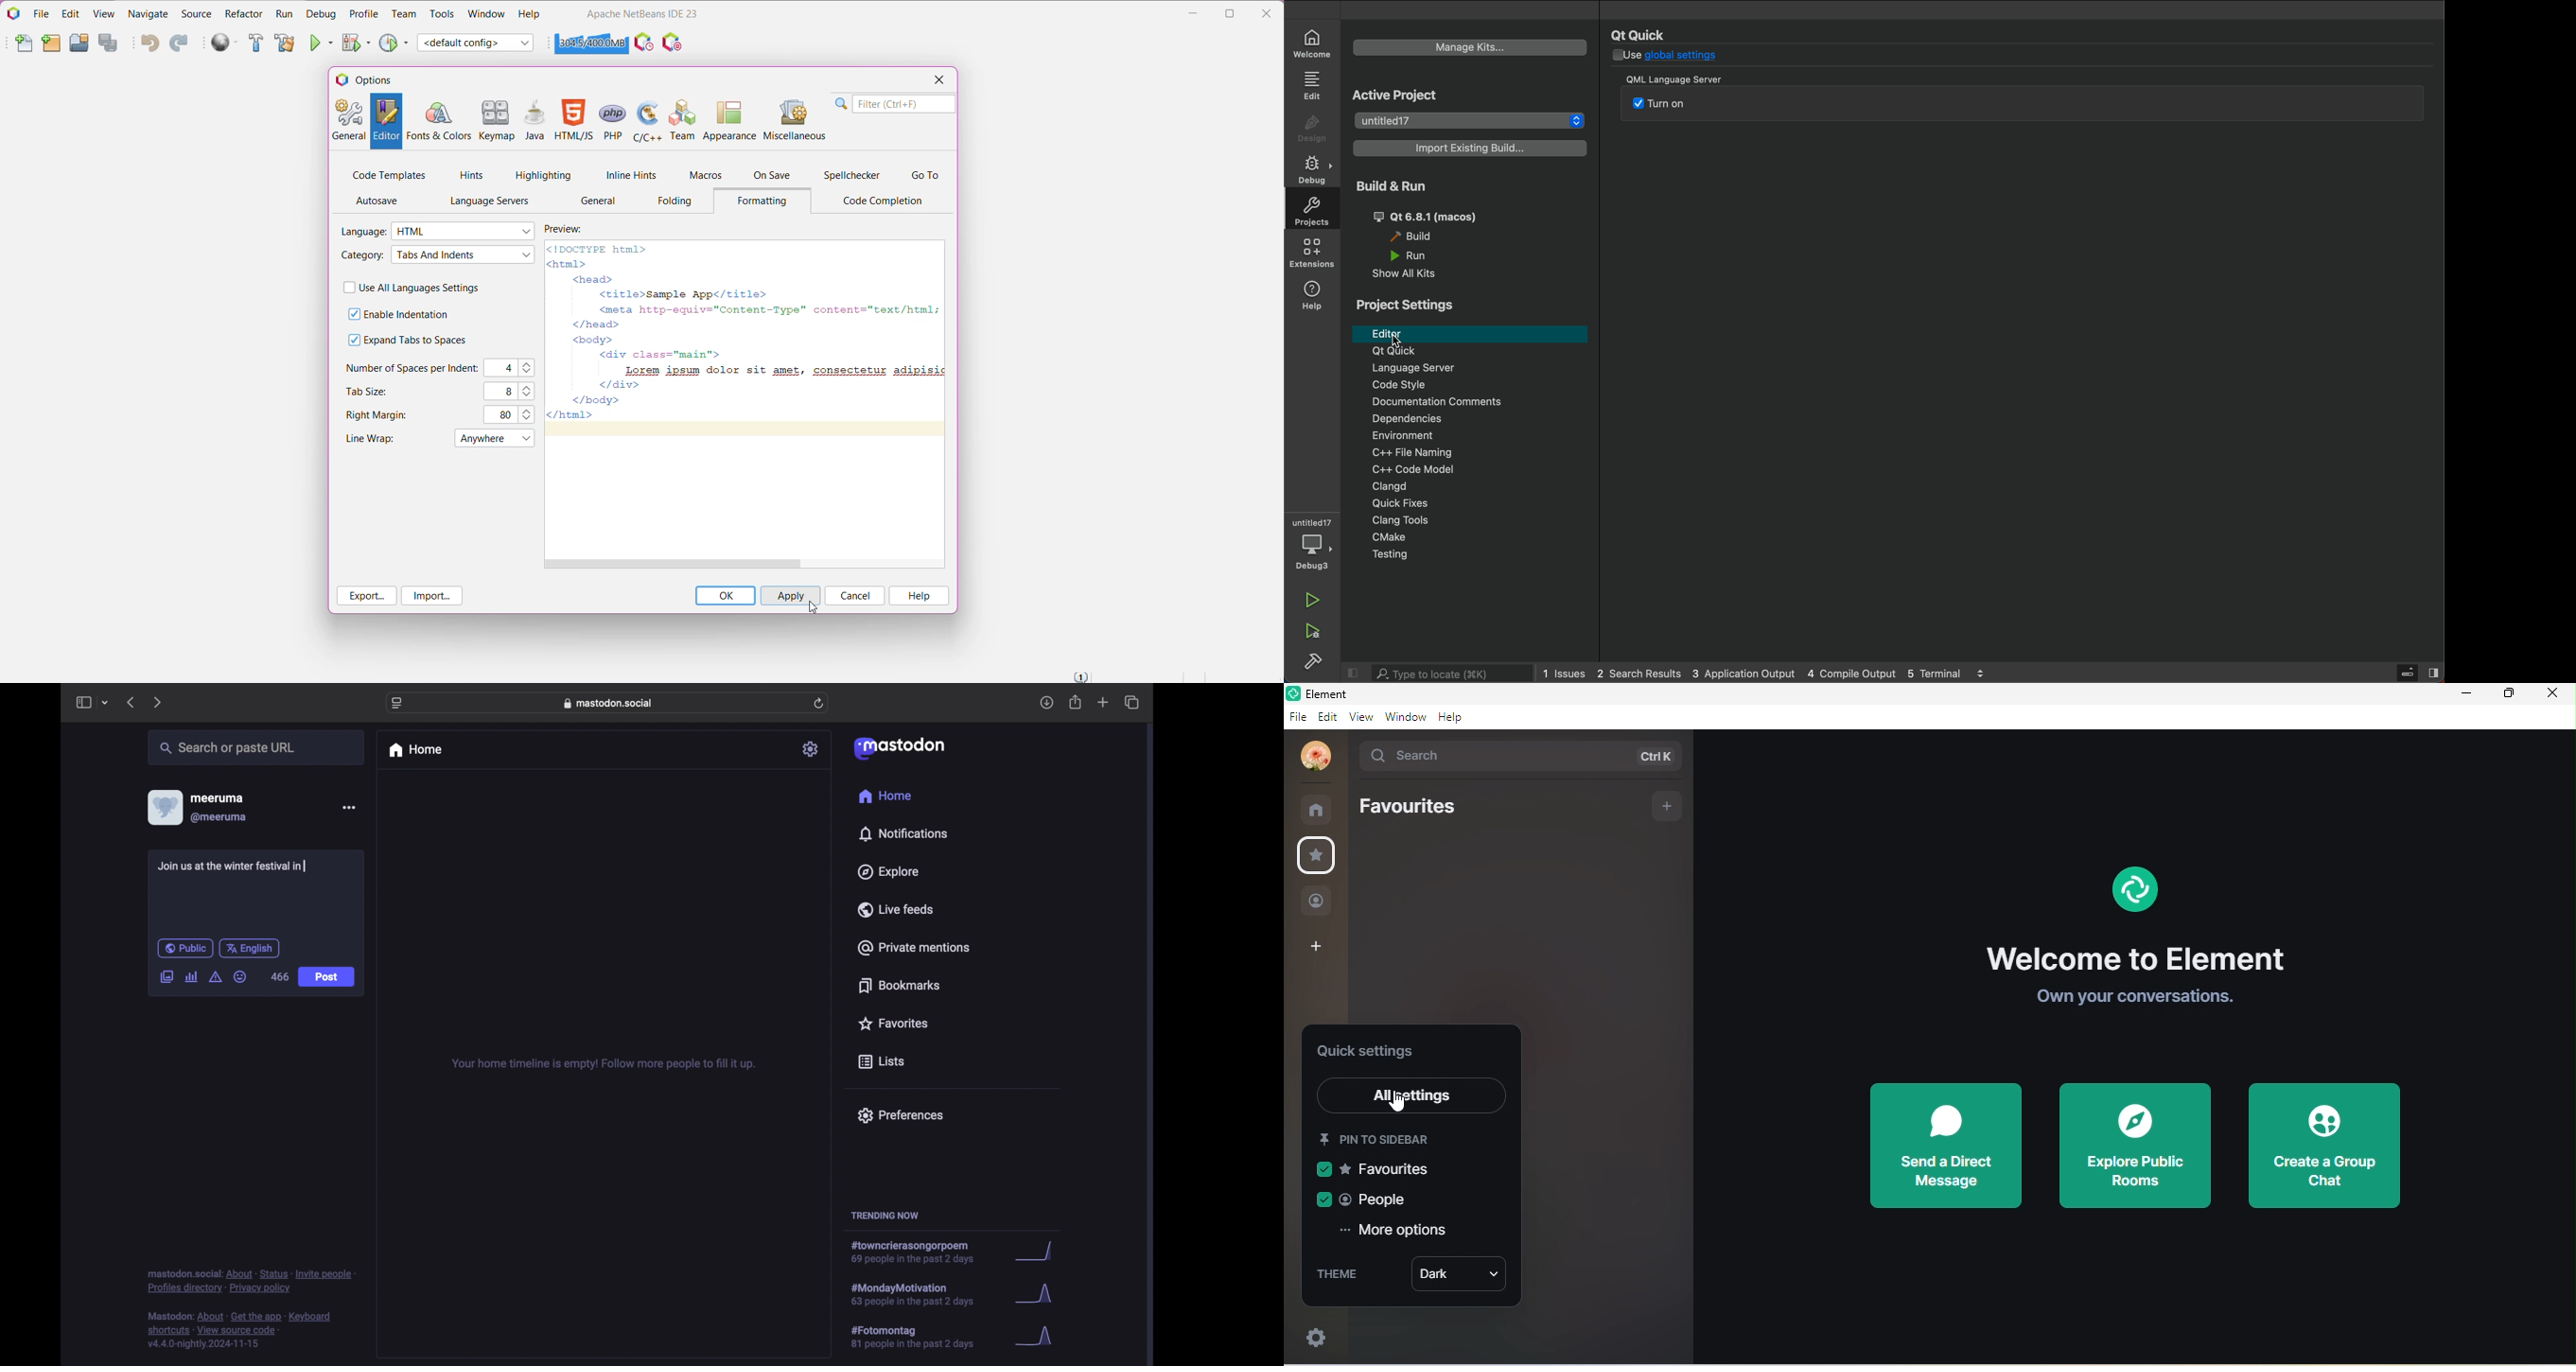 The width and height of the screenshot is (2576, 1372). What do you see at coordinates (1104, 702) in the screenshot?
I see `new tab` at bounding box center [1104, 702].